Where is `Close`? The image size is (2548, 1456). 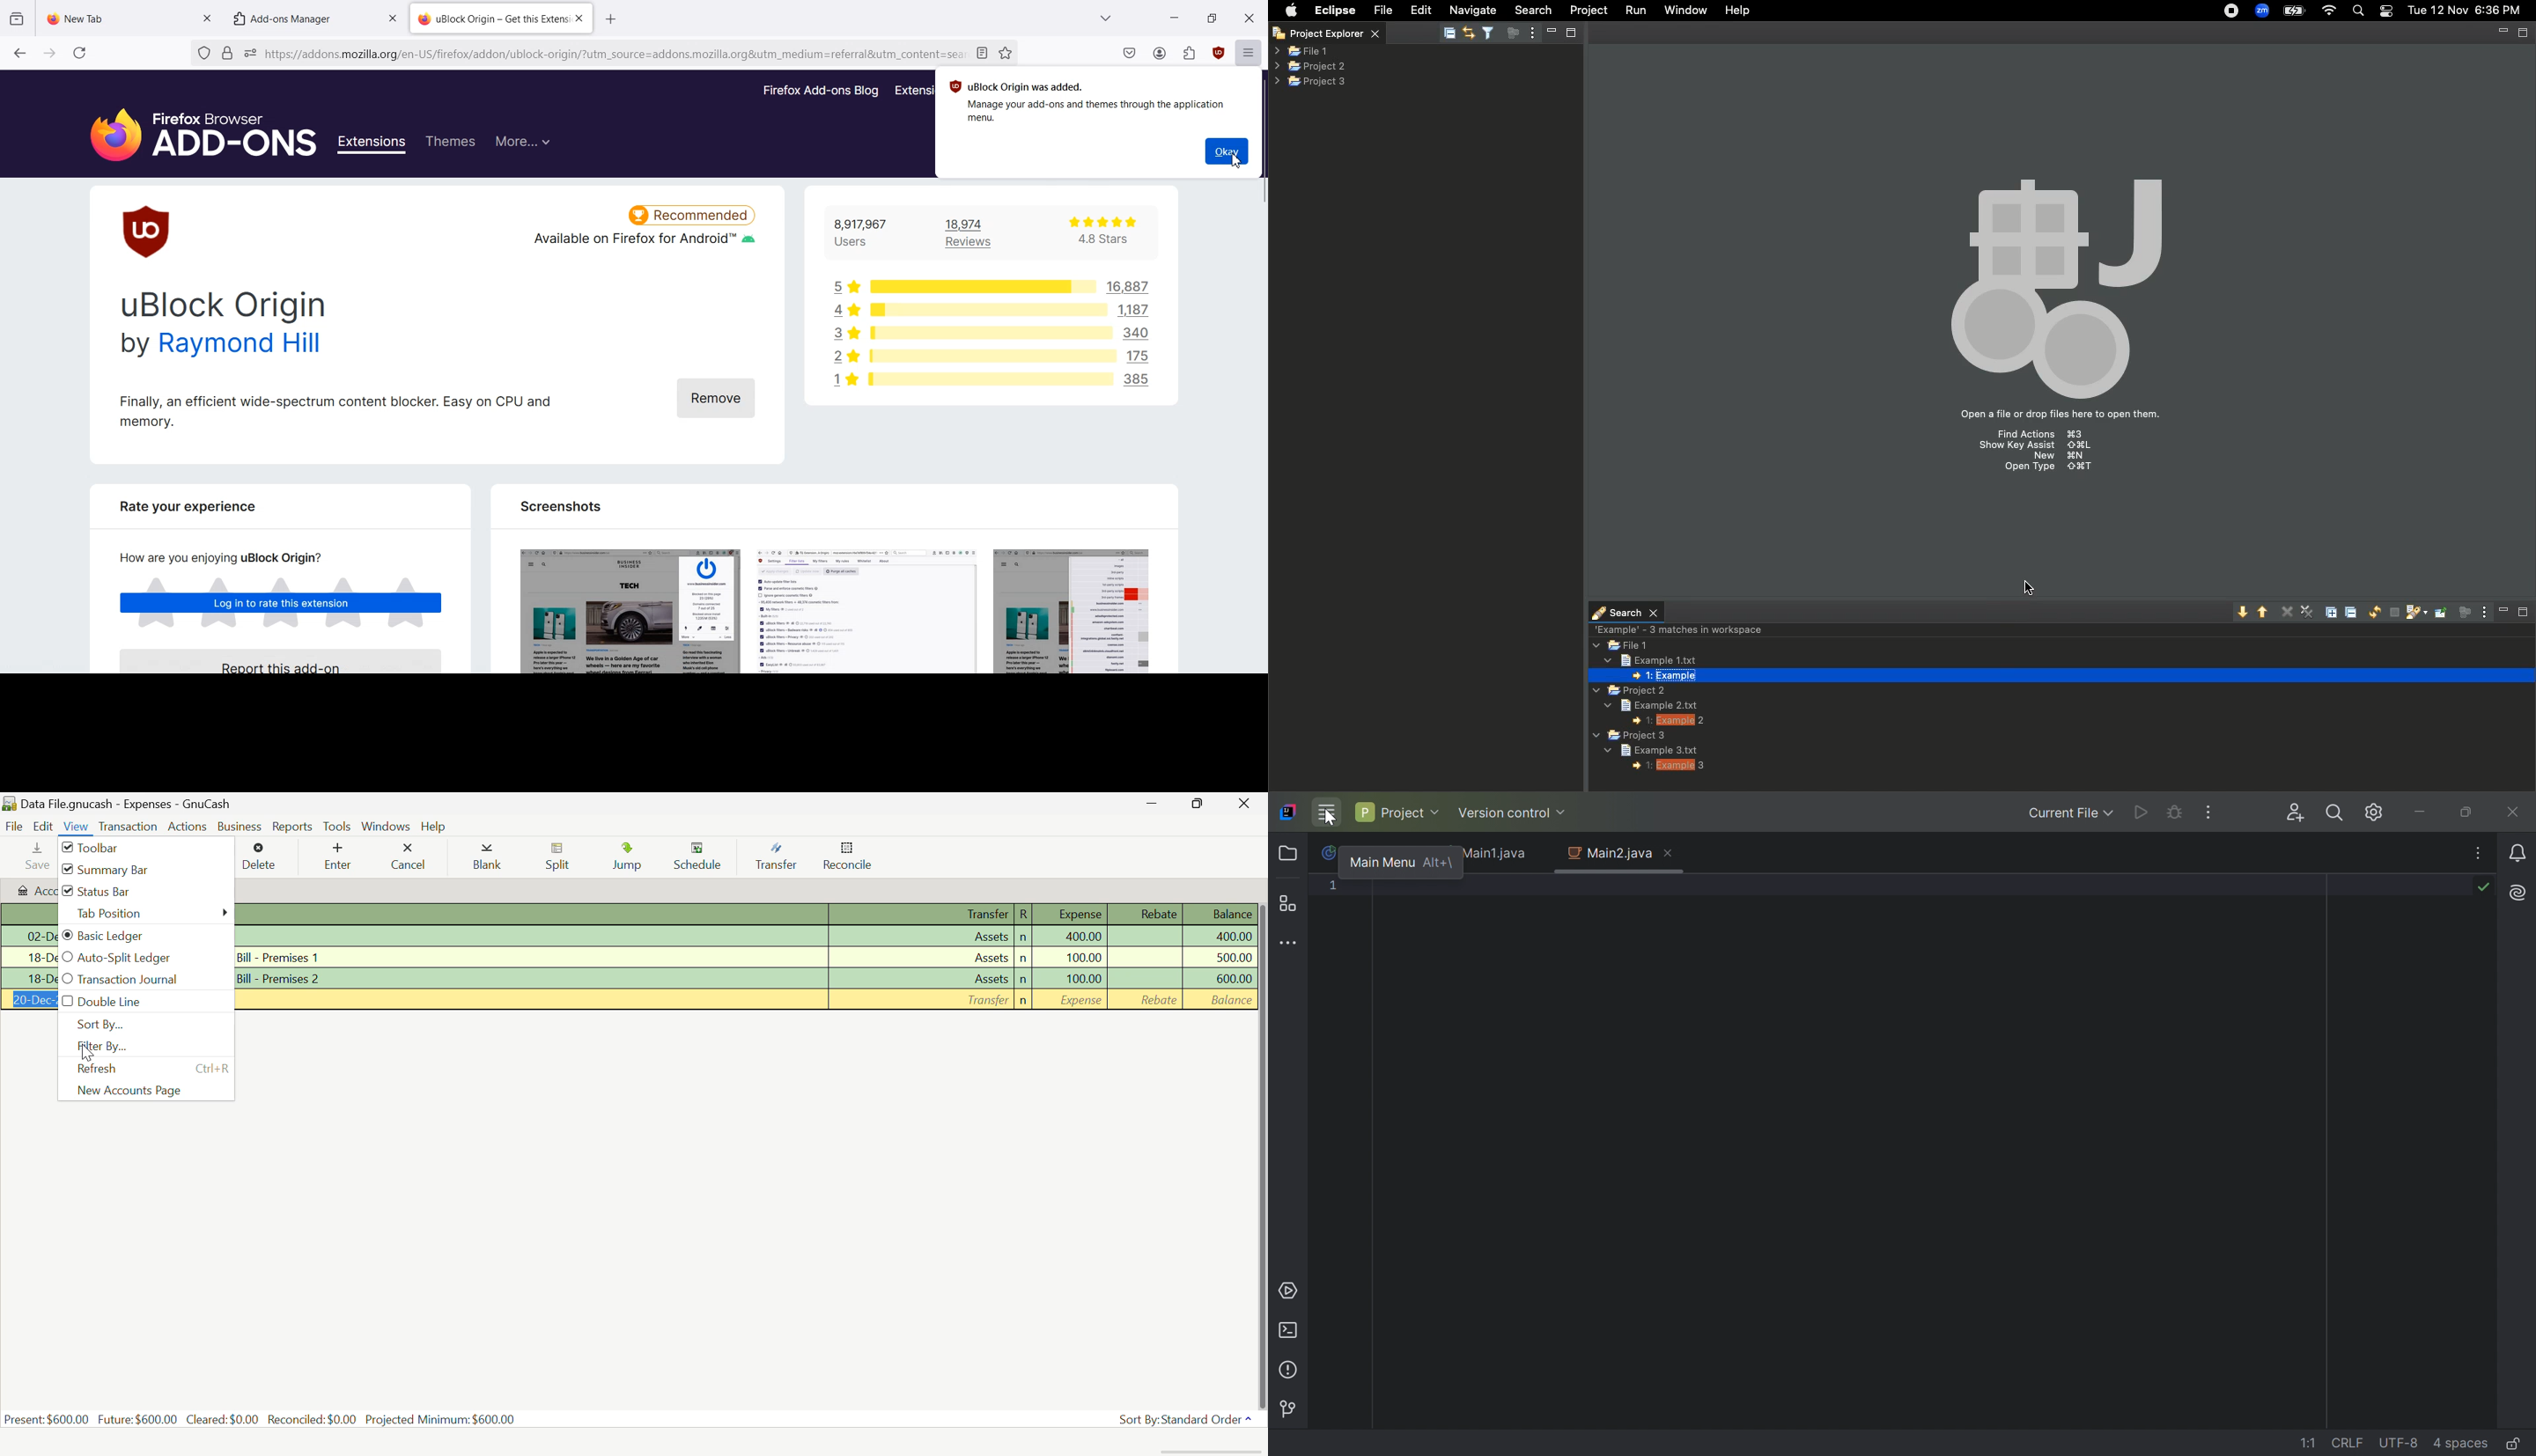
Close is located at coordinates (1279, 35).